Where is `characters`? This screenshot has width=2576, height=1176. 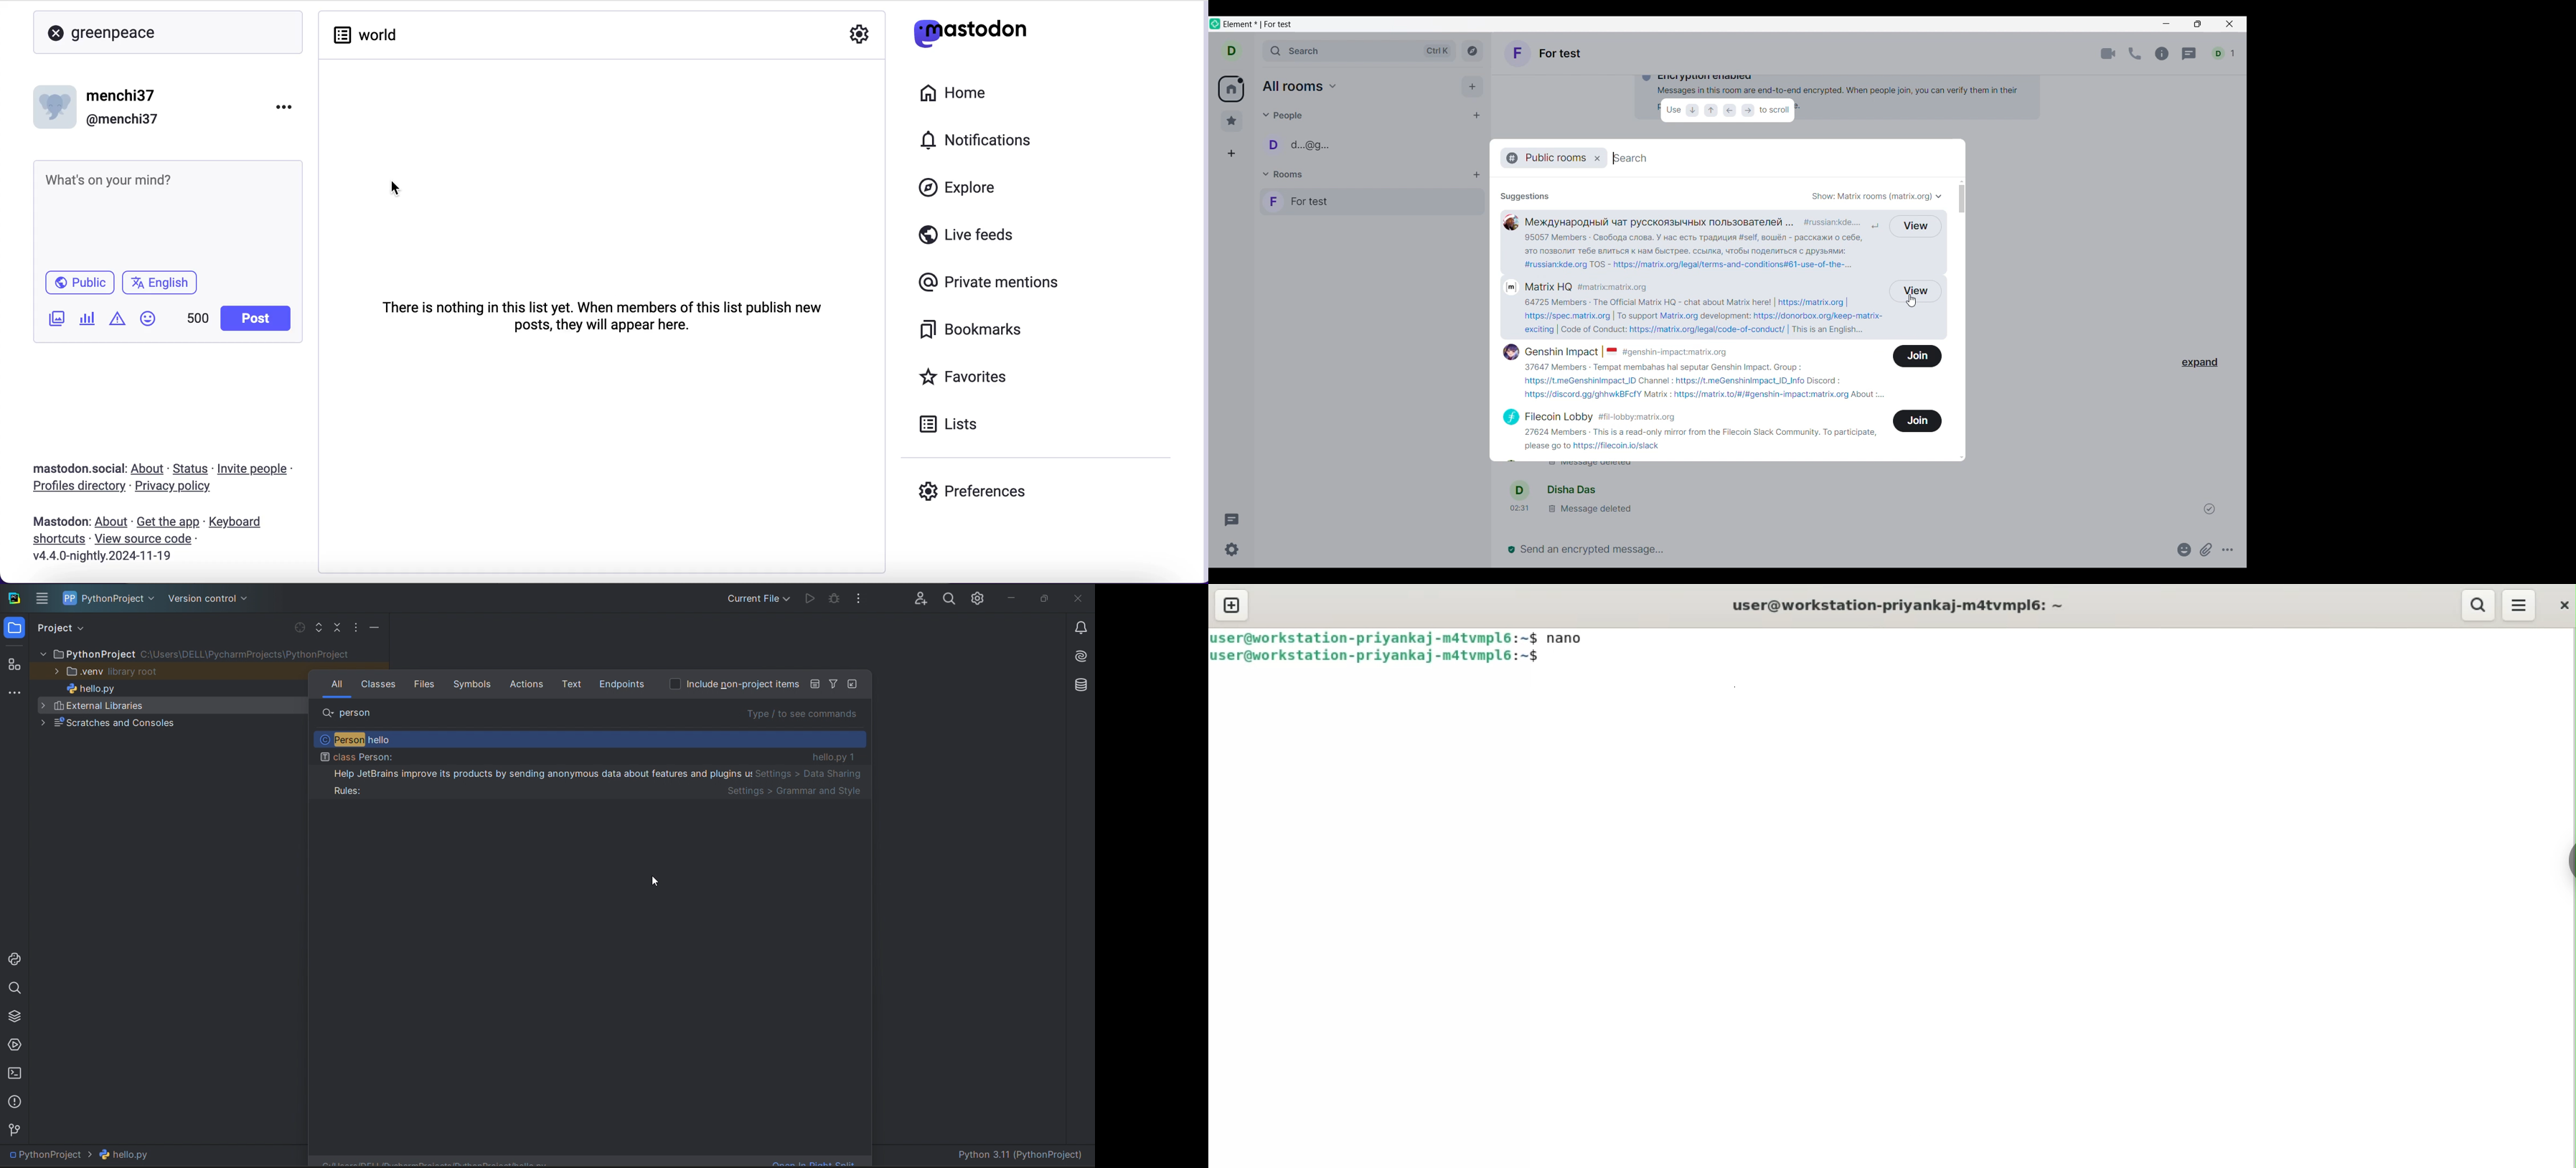
characters is located at coordinates (198, 320).